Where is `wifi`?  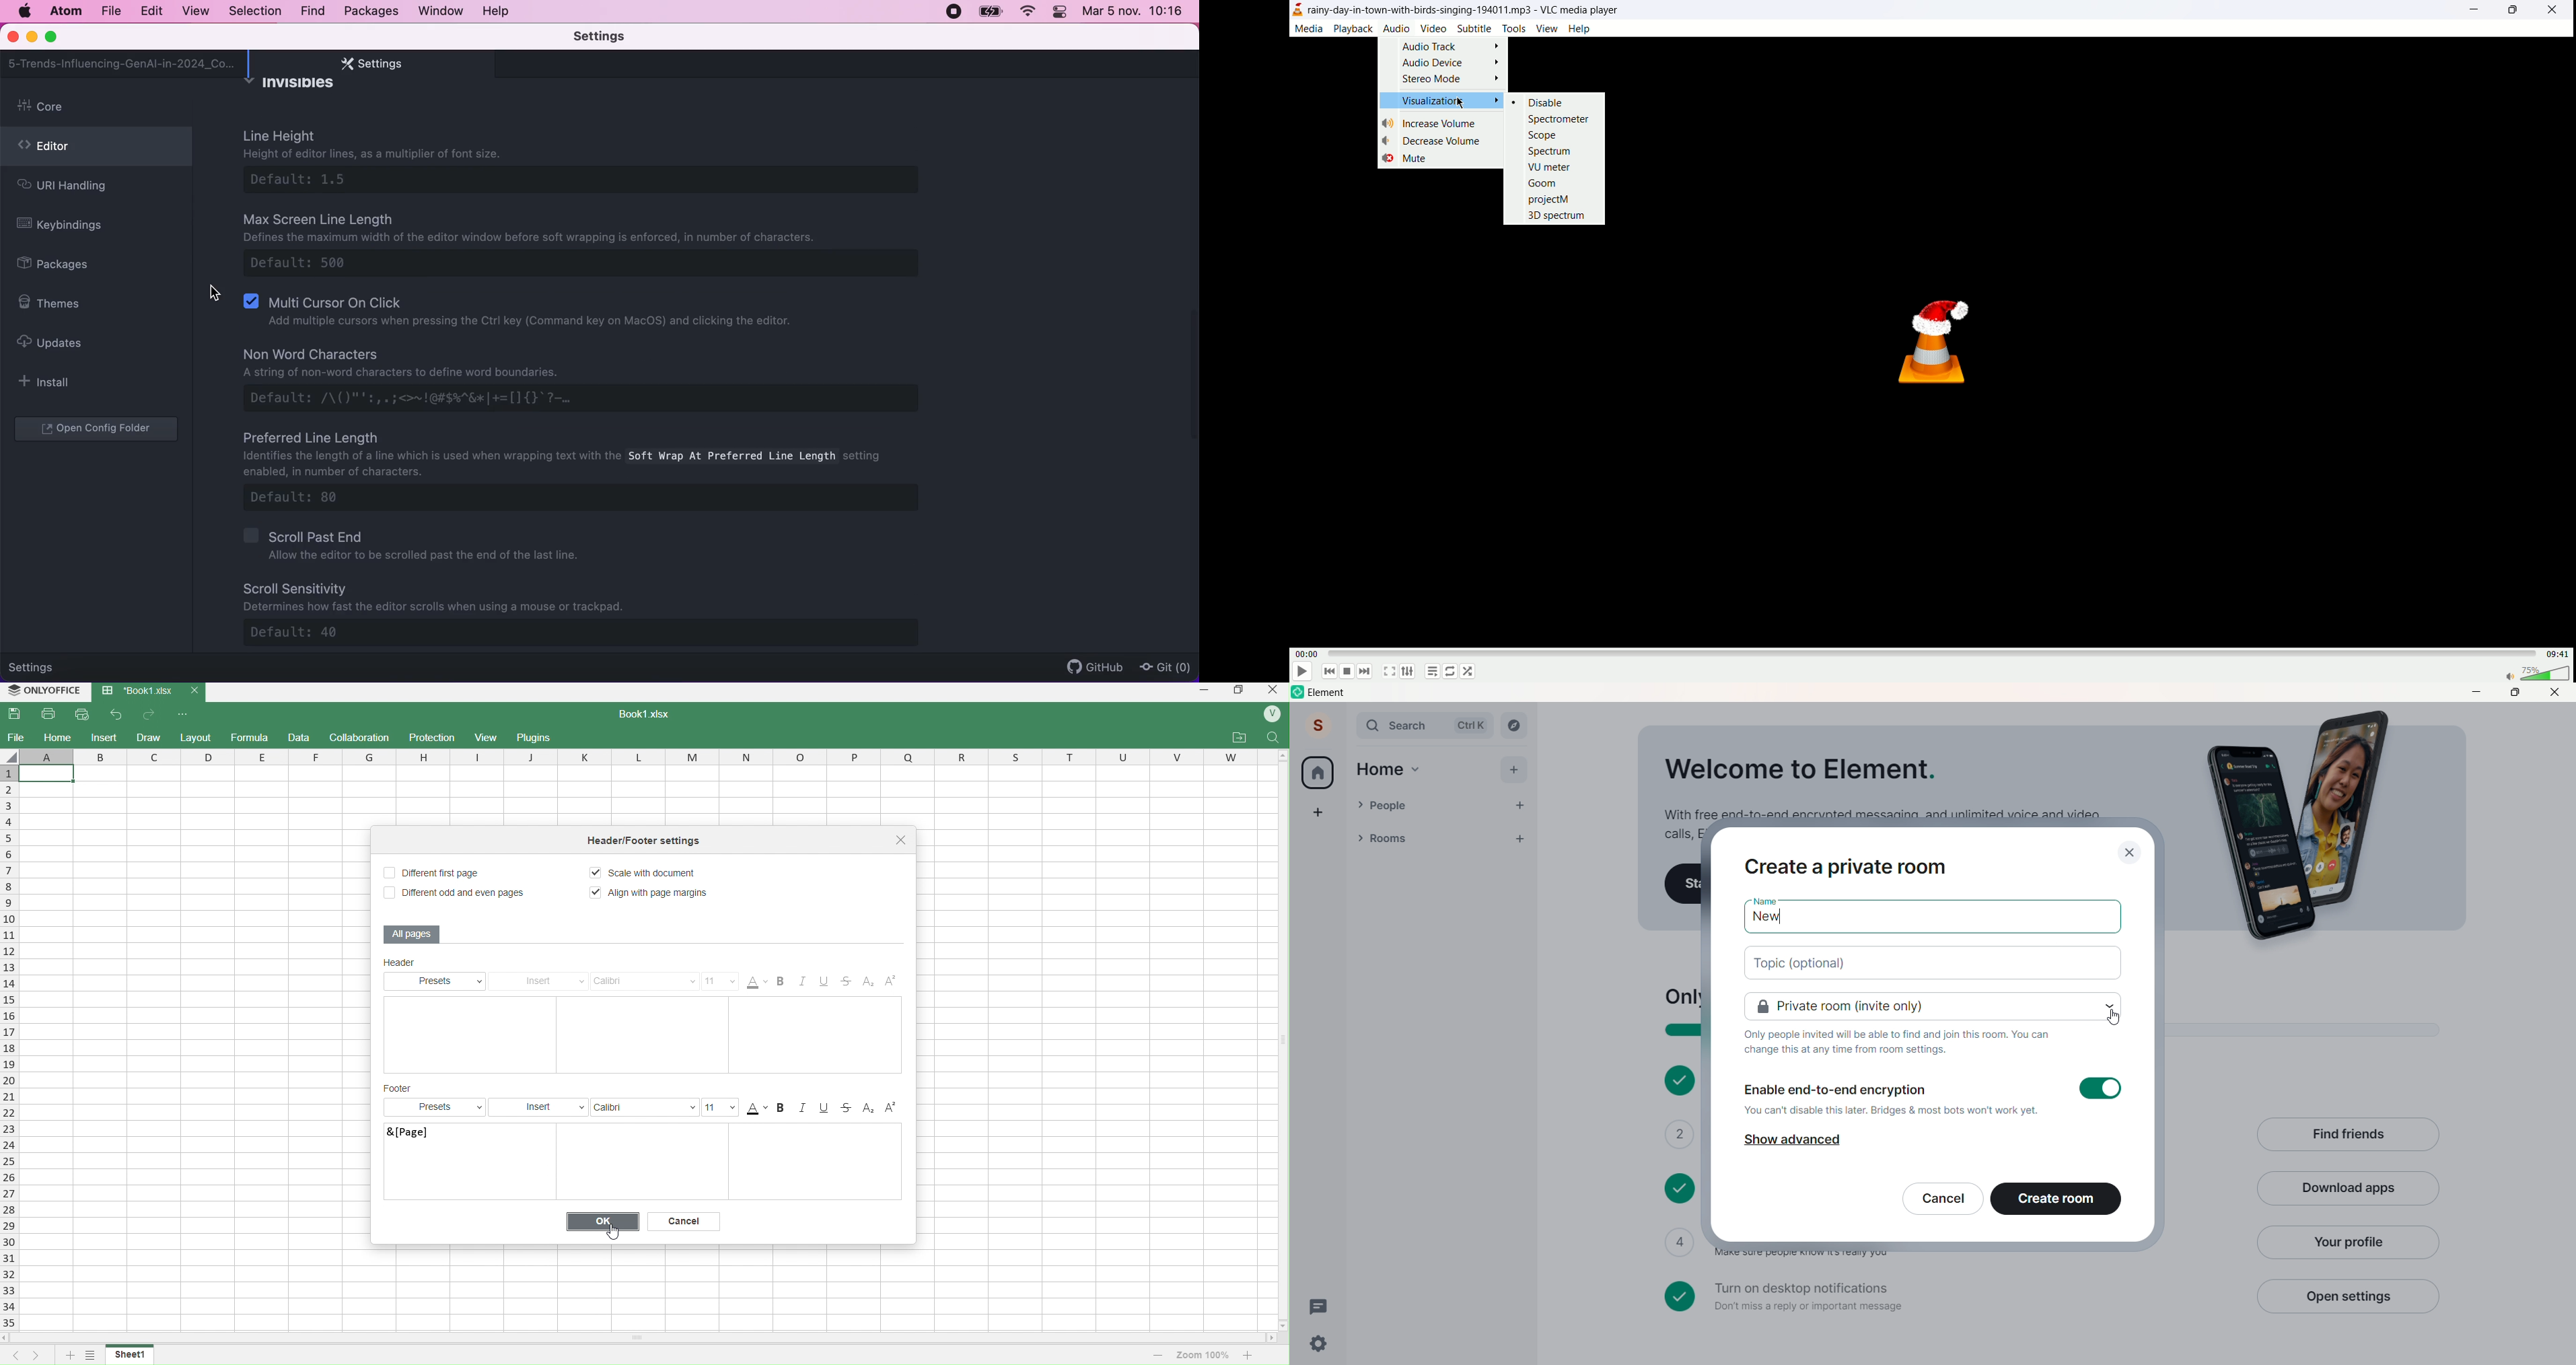
wifi is located at coordinates (1026, 12).